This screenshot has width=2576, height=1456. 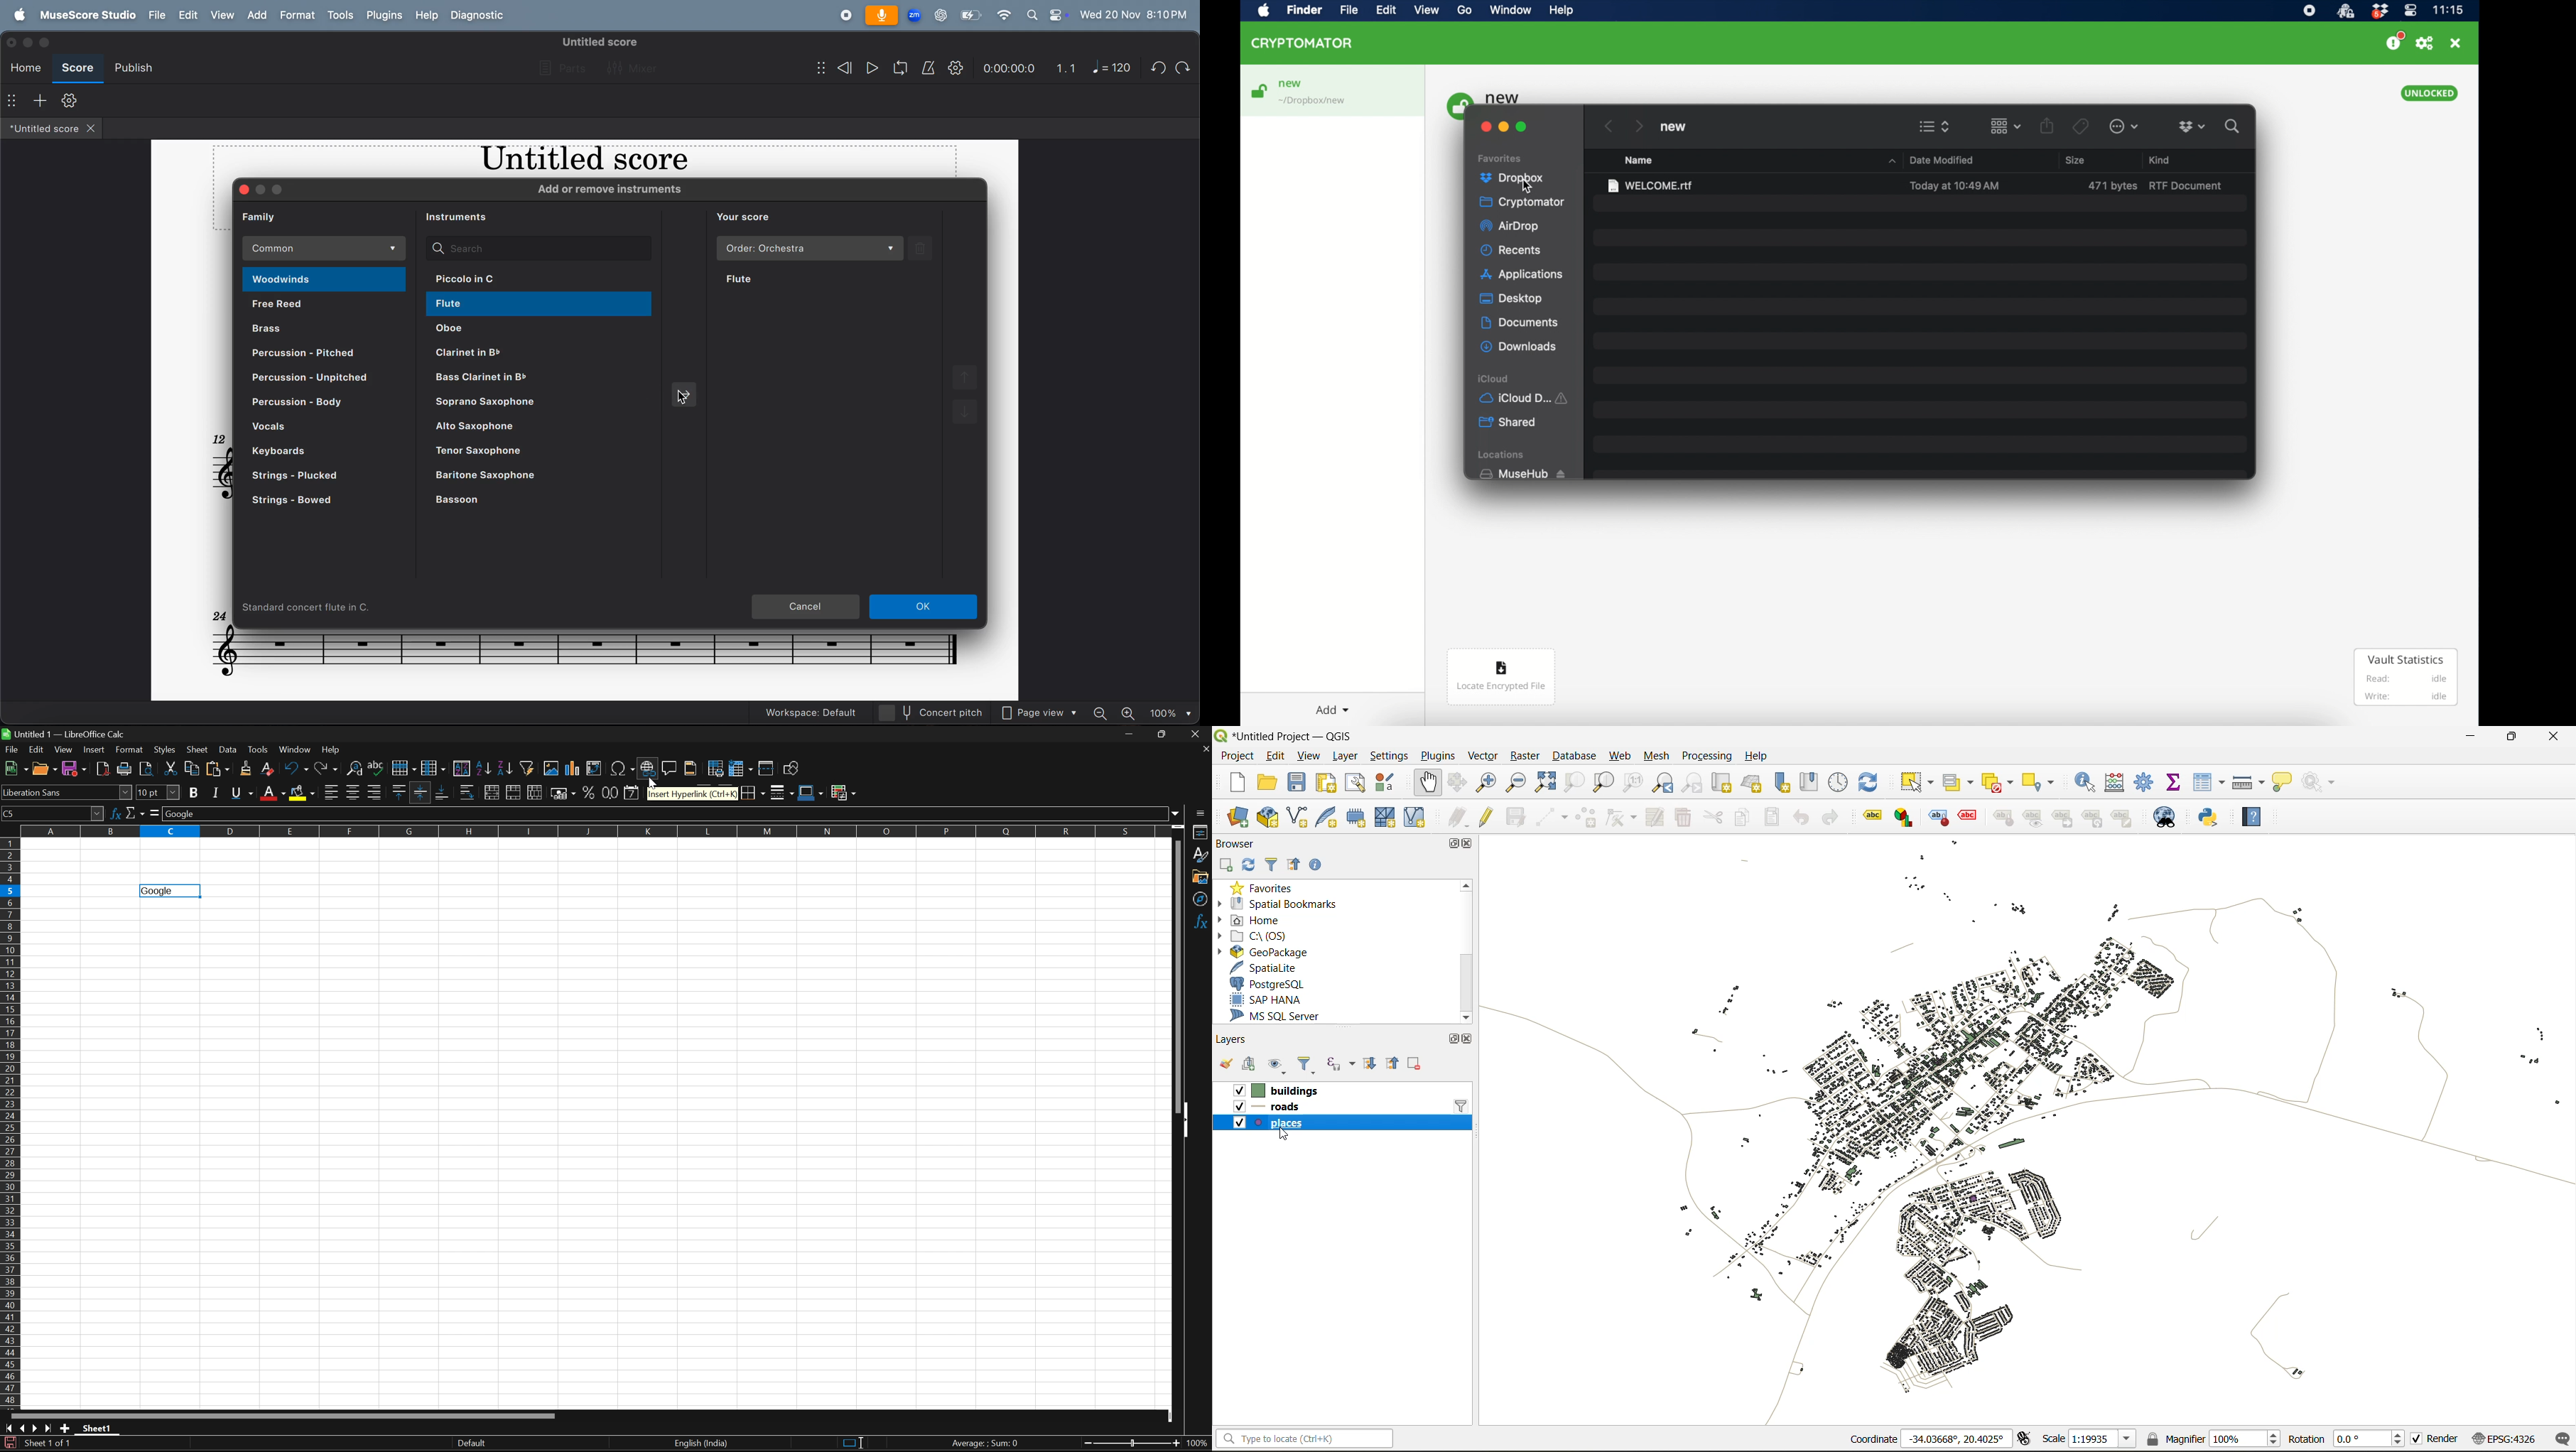 What do you see at coordinates (1170, 713) in the screenshot?
I see `set zoom - 100%` at bounding box center [1170, 713].